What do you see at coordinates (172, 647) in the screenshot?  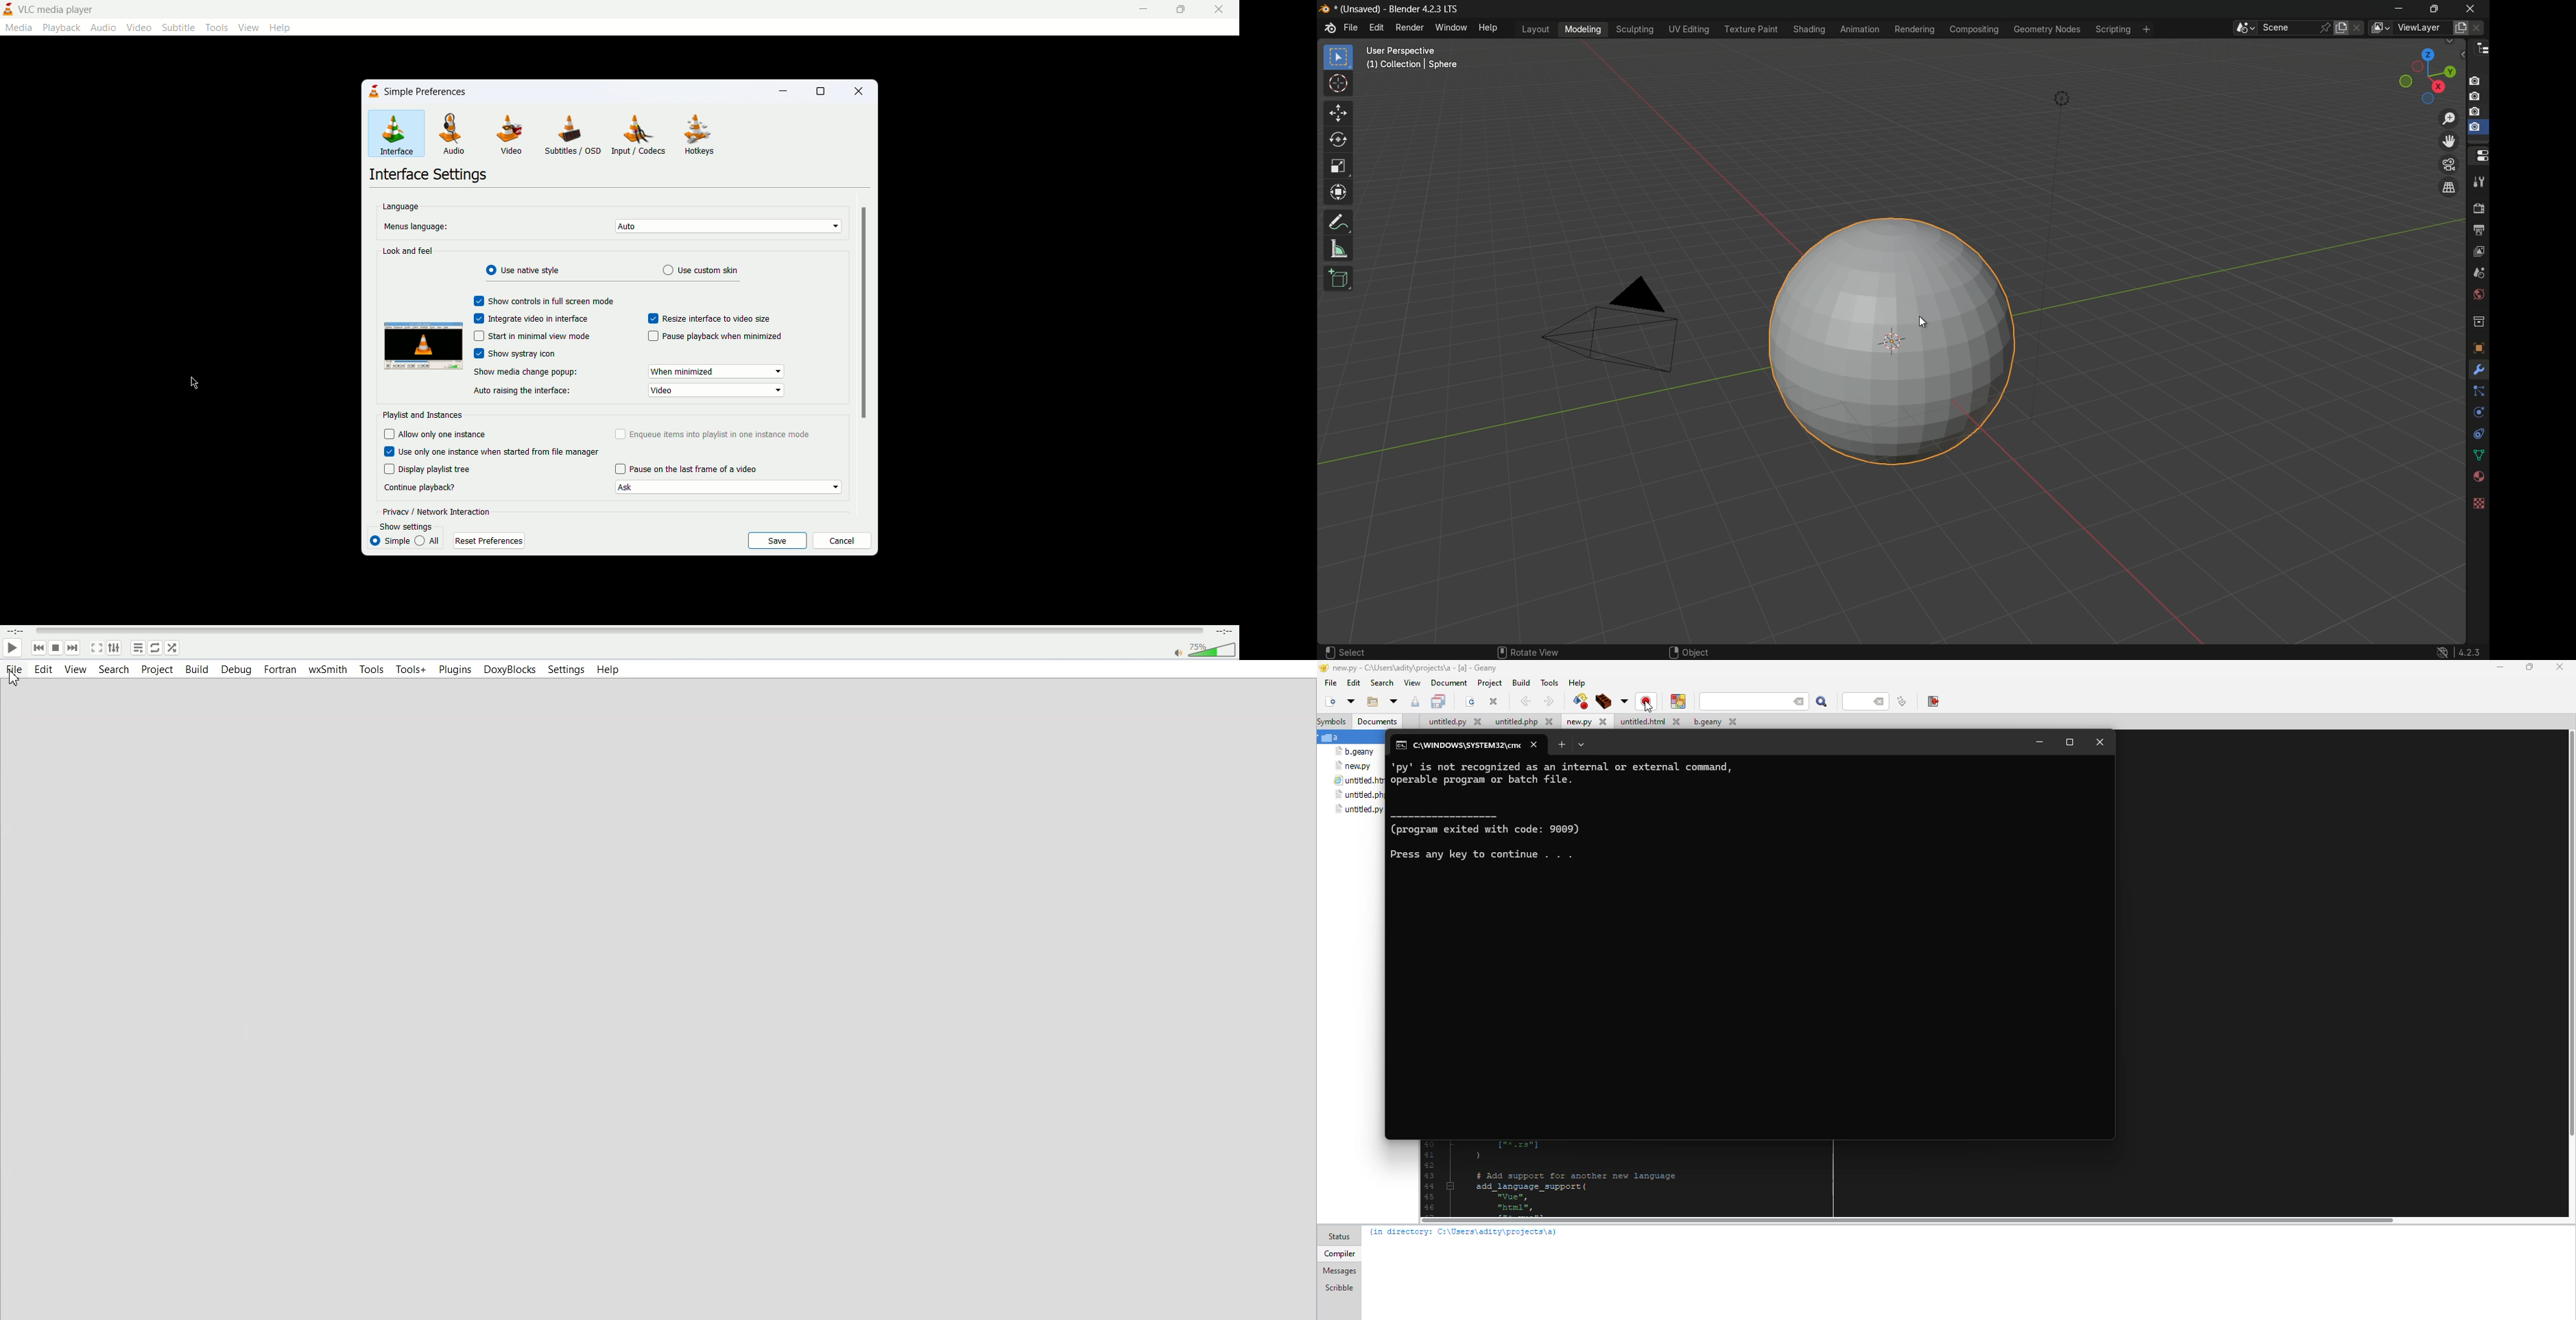 I see `random` at bounding box center [172, 647].